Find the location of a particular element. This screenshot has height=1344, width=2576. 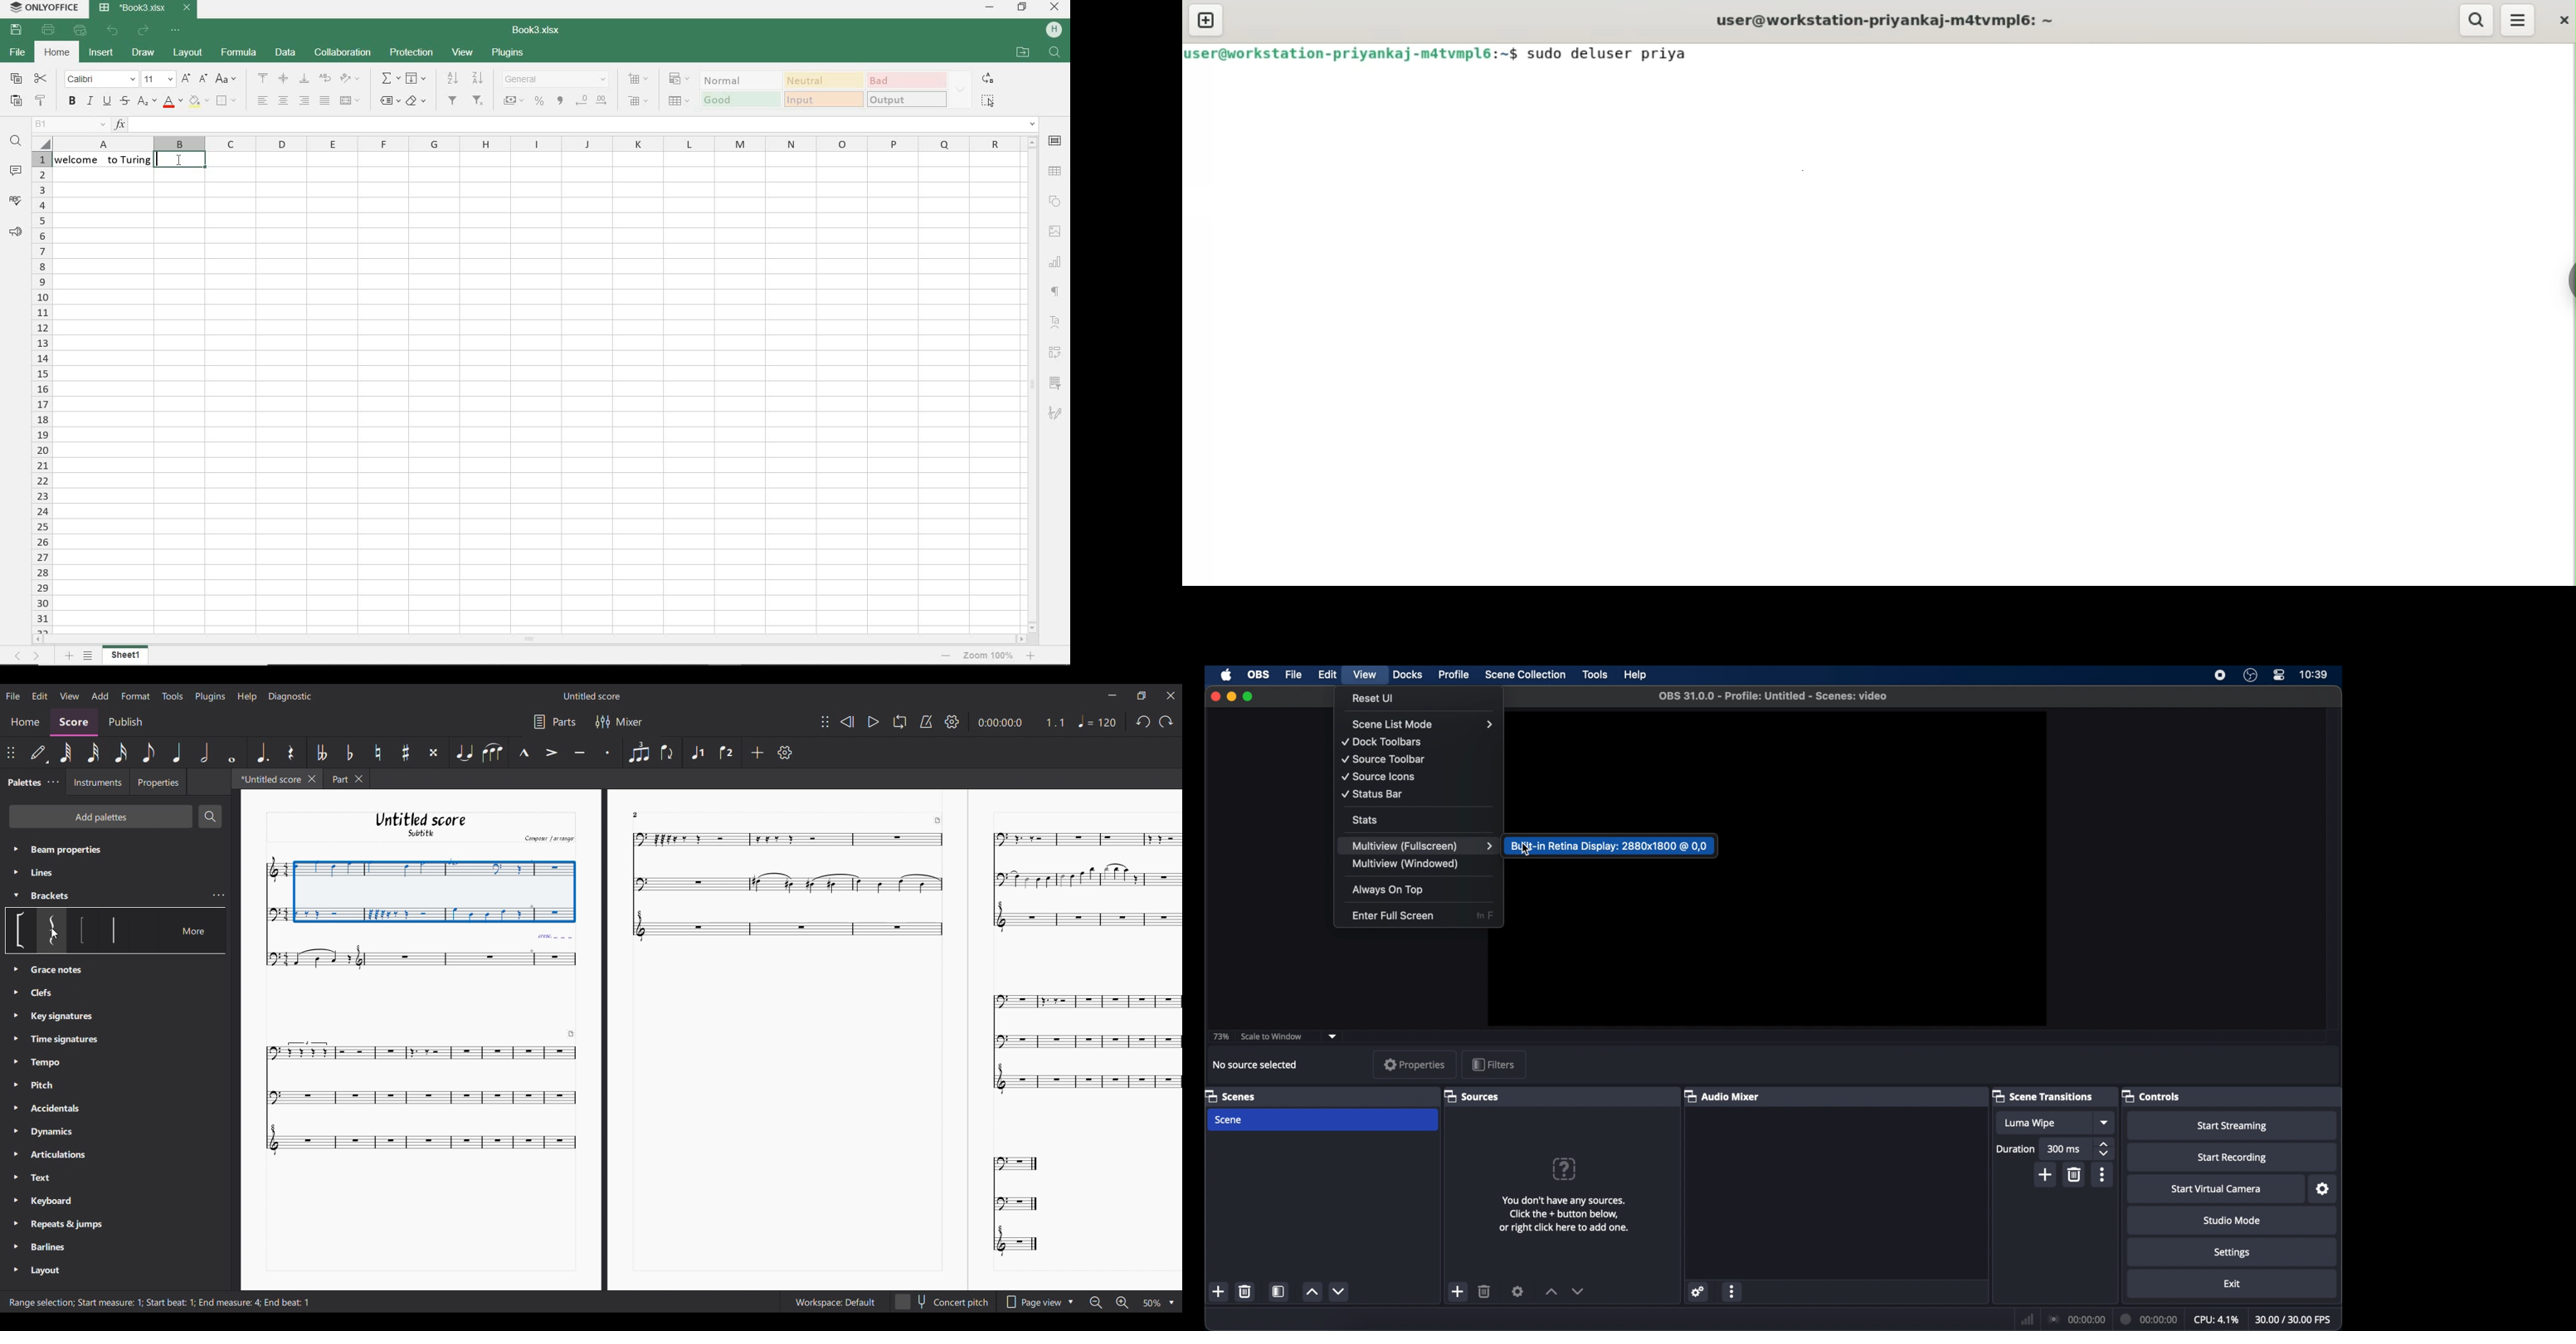

30.00/30.00 fps is located at coordinates (2294, 1320).